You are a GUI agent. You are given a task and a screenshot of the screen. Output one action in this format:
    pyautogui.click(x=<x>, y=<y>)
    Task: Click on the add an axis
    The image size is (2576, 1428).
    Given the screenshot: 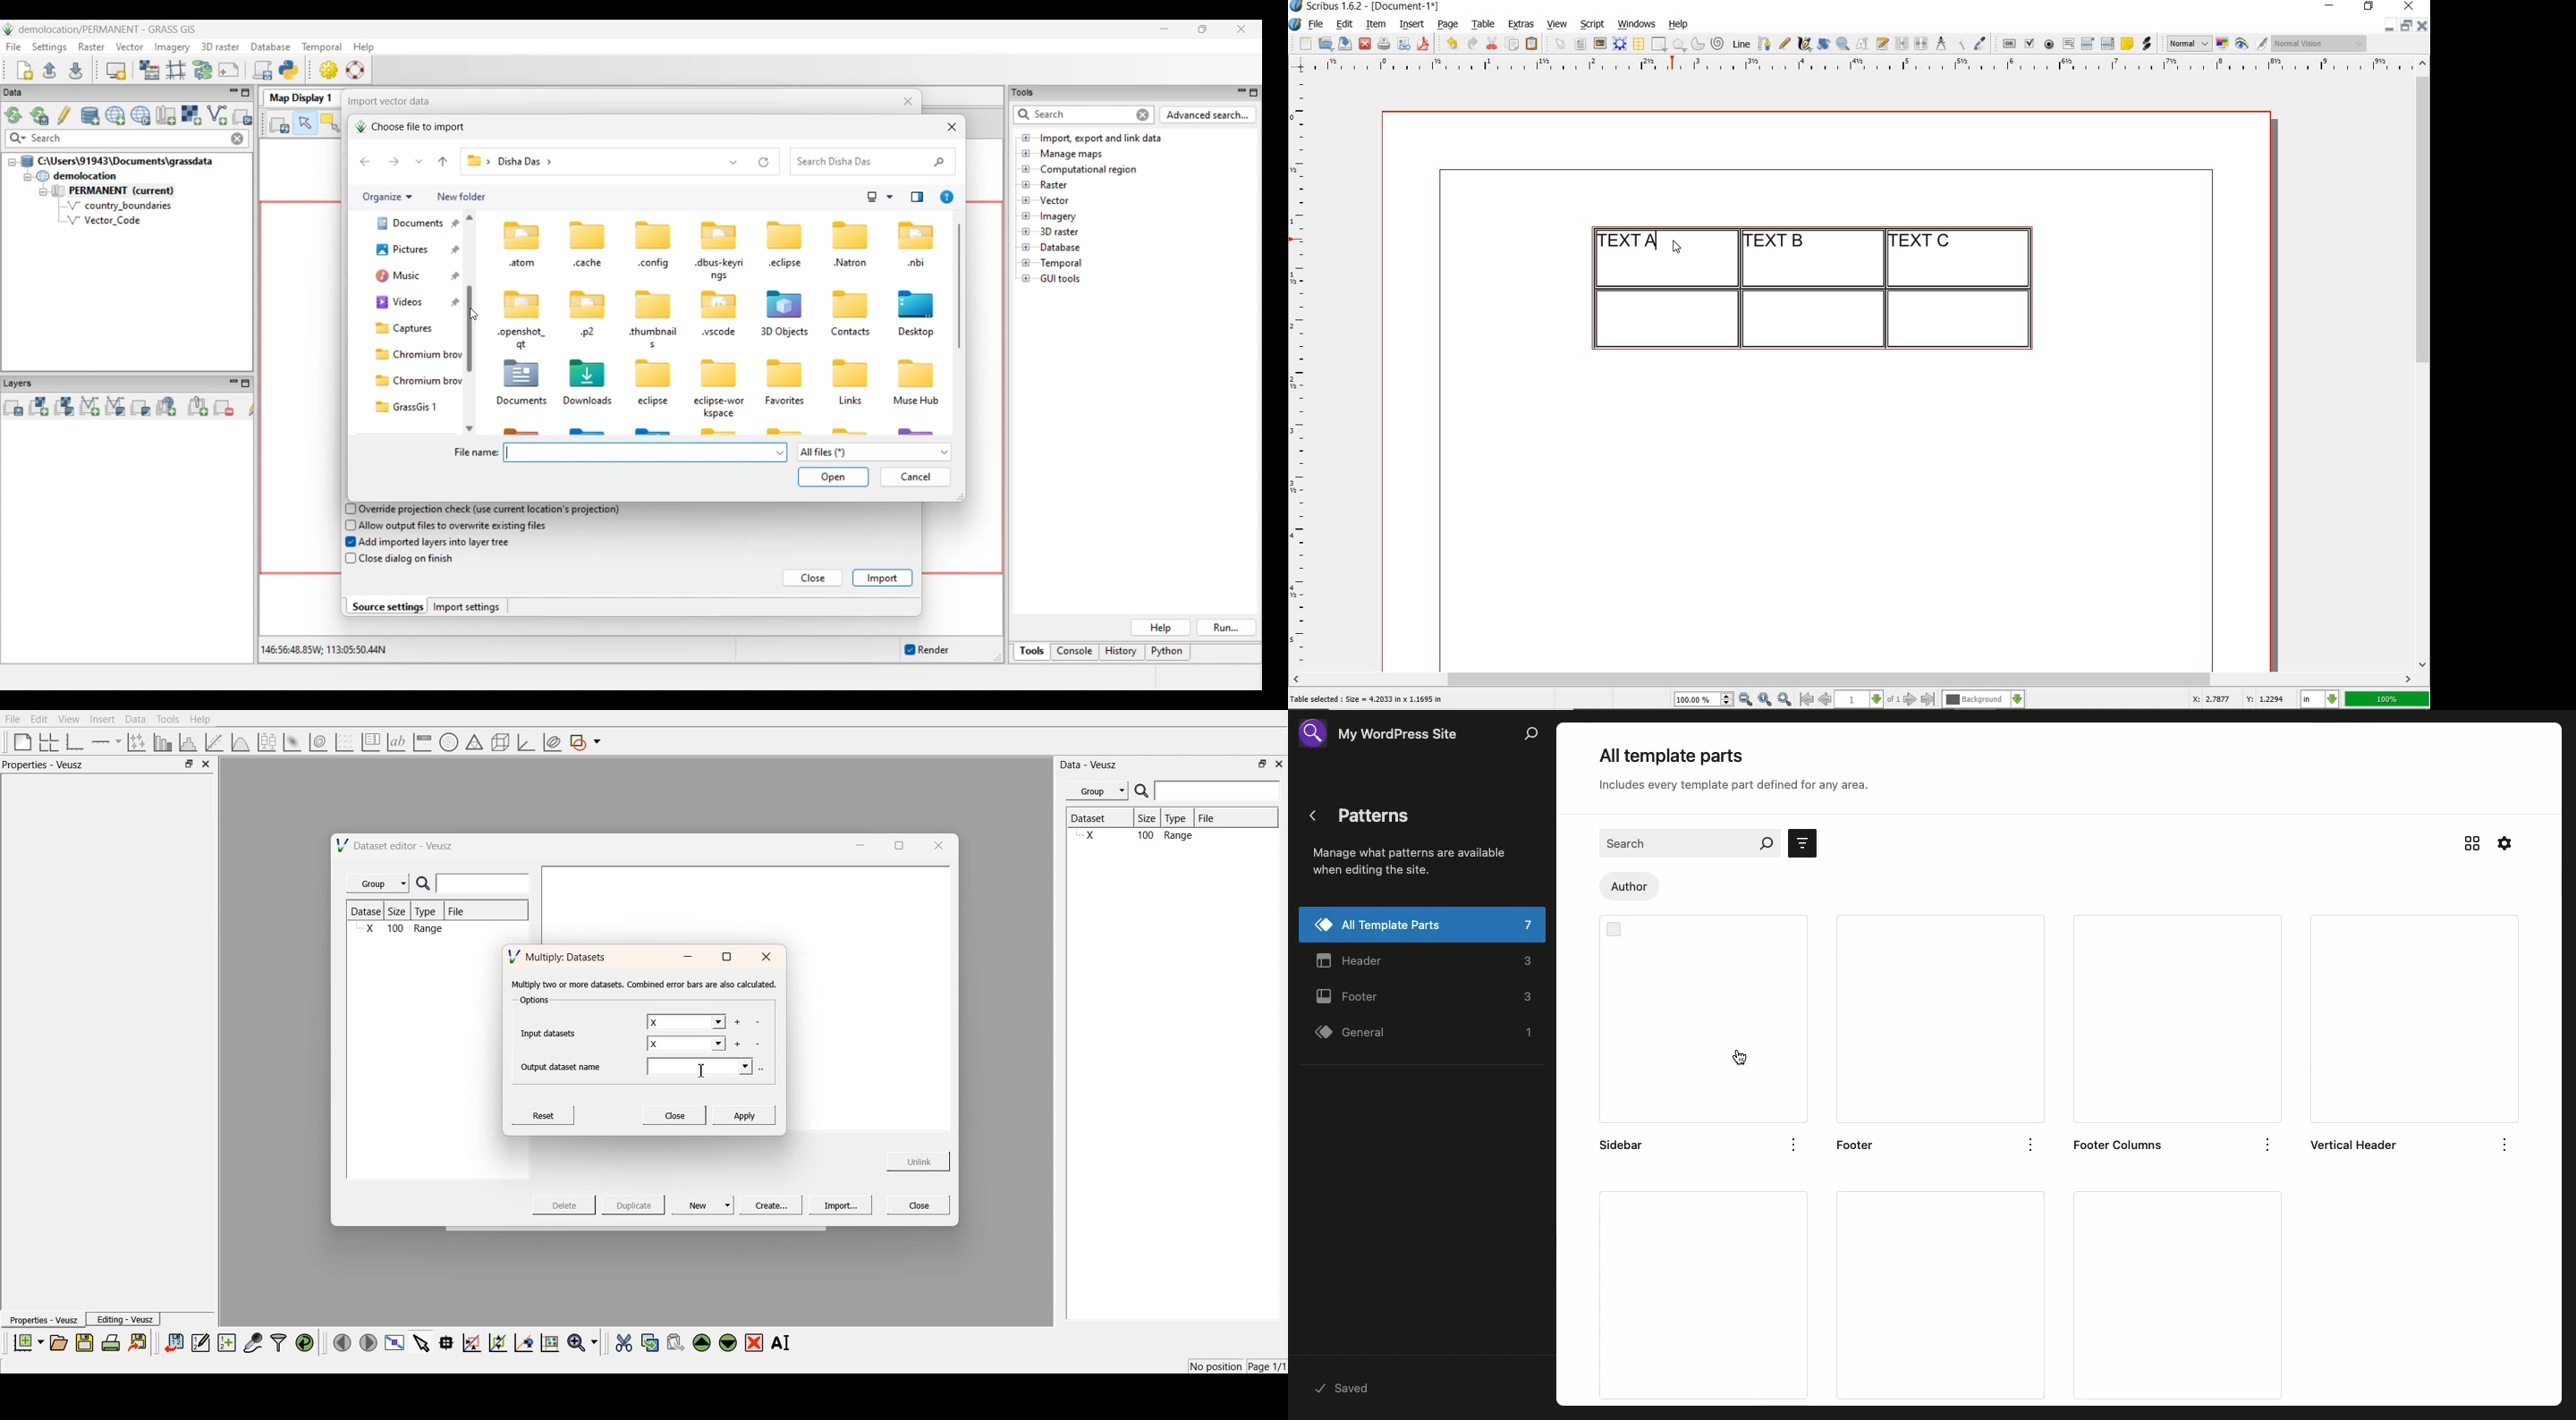 What is the action you would take?
    pyautogui.click(x=107, y=742)
    